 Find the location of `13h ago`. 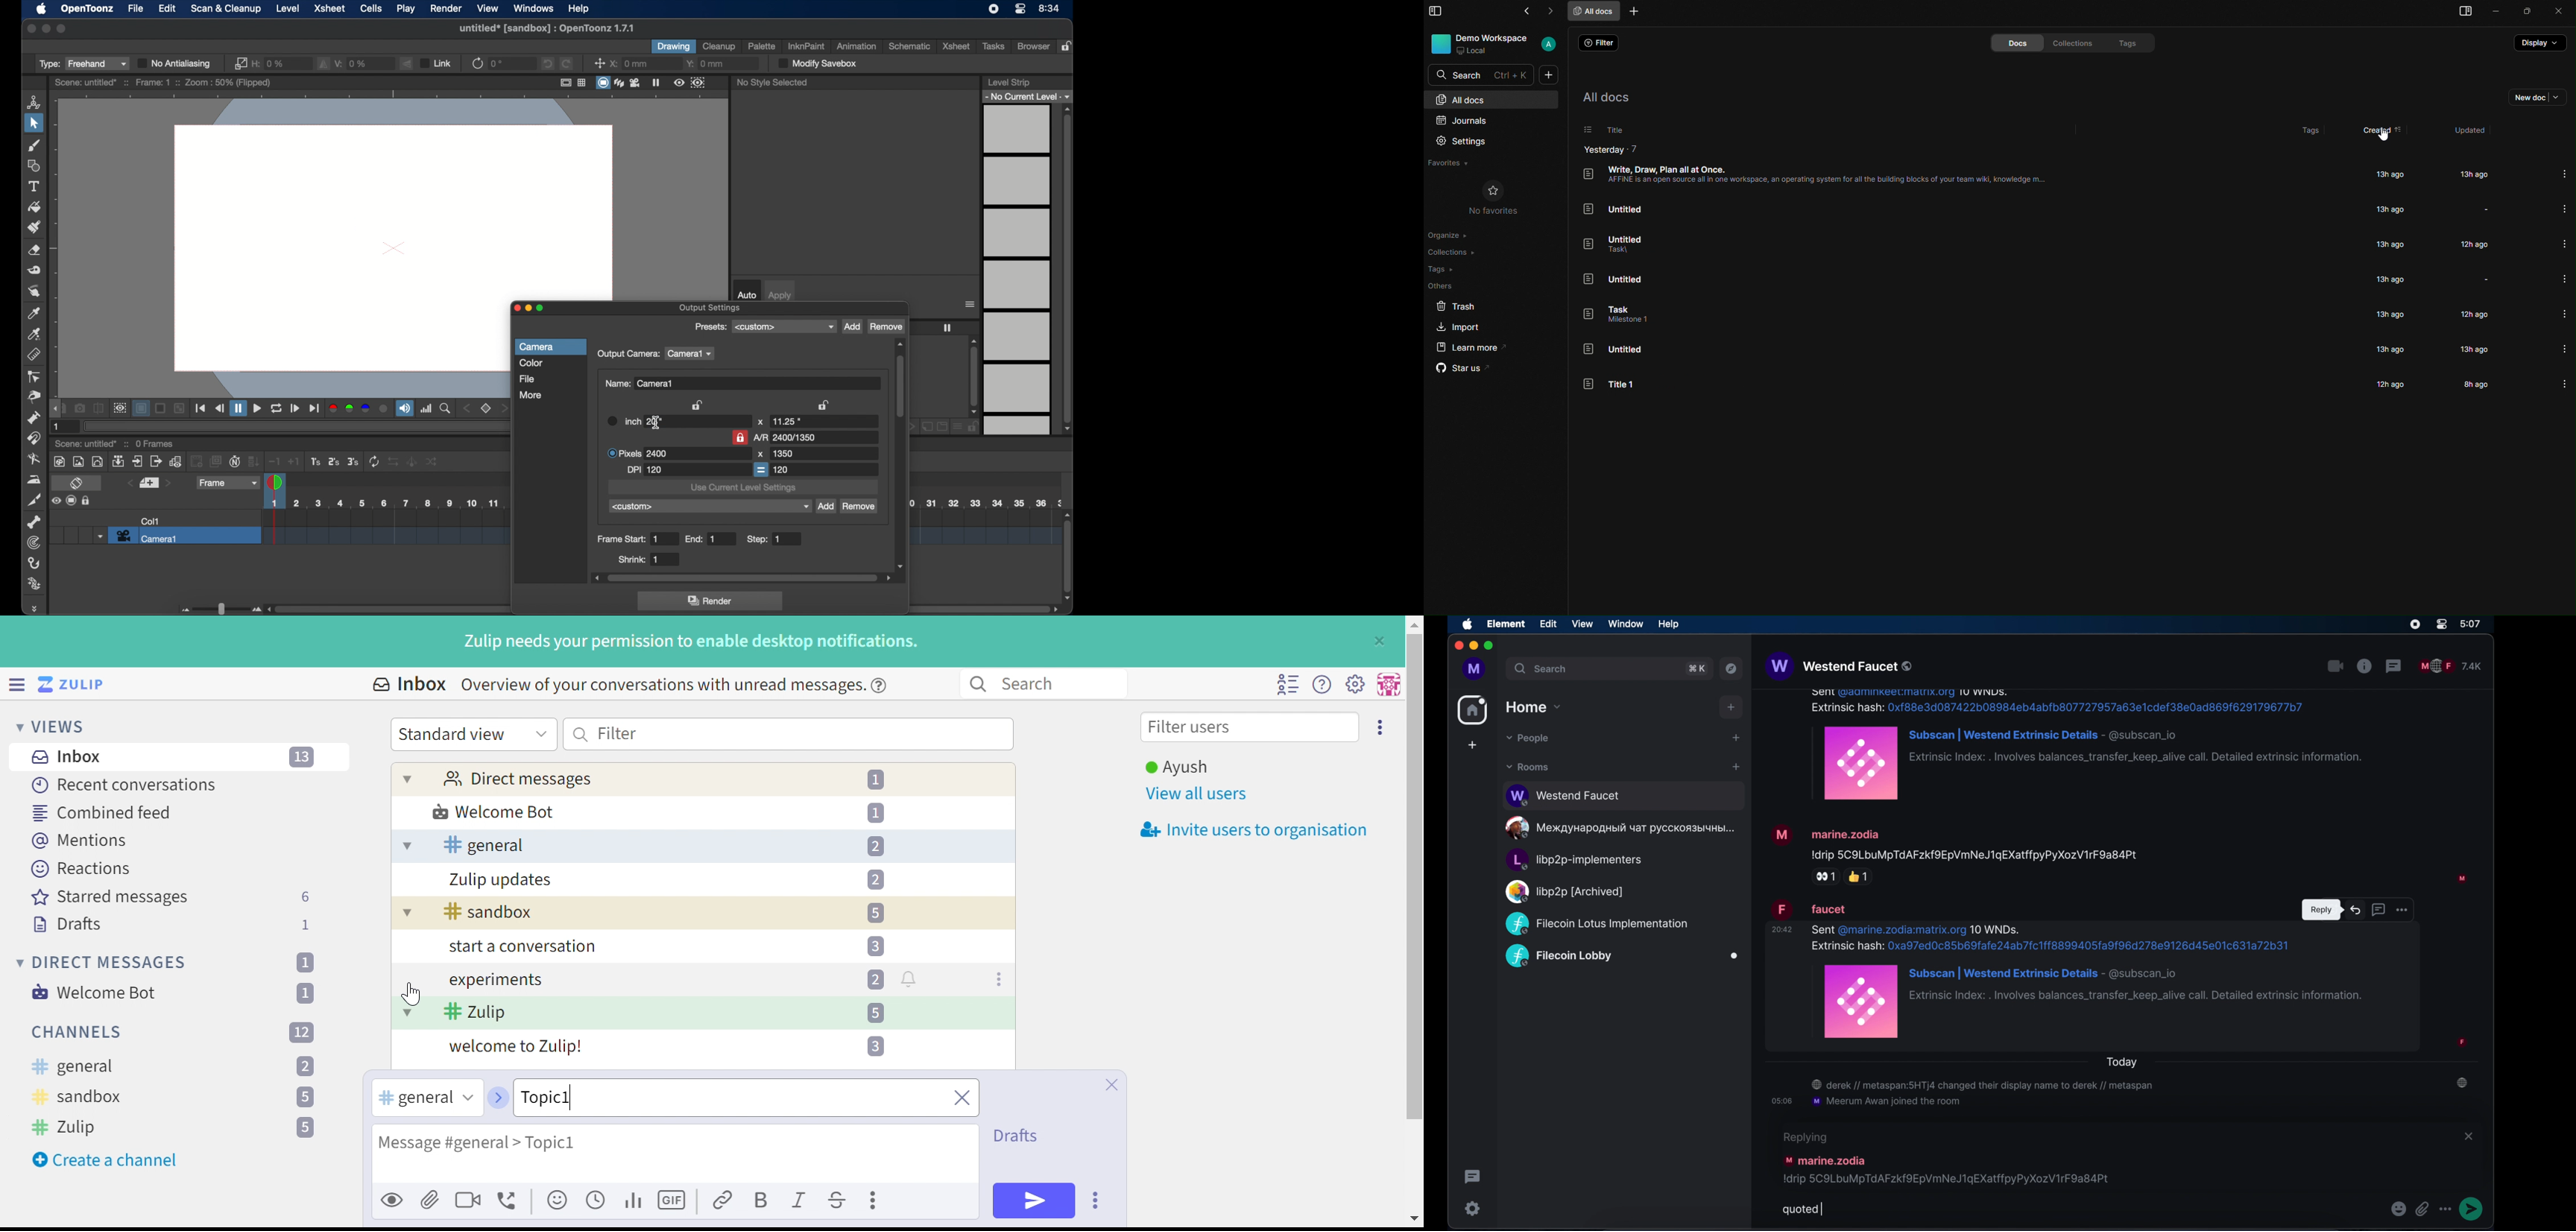

13h ago is located at coordinates (2473, 174).